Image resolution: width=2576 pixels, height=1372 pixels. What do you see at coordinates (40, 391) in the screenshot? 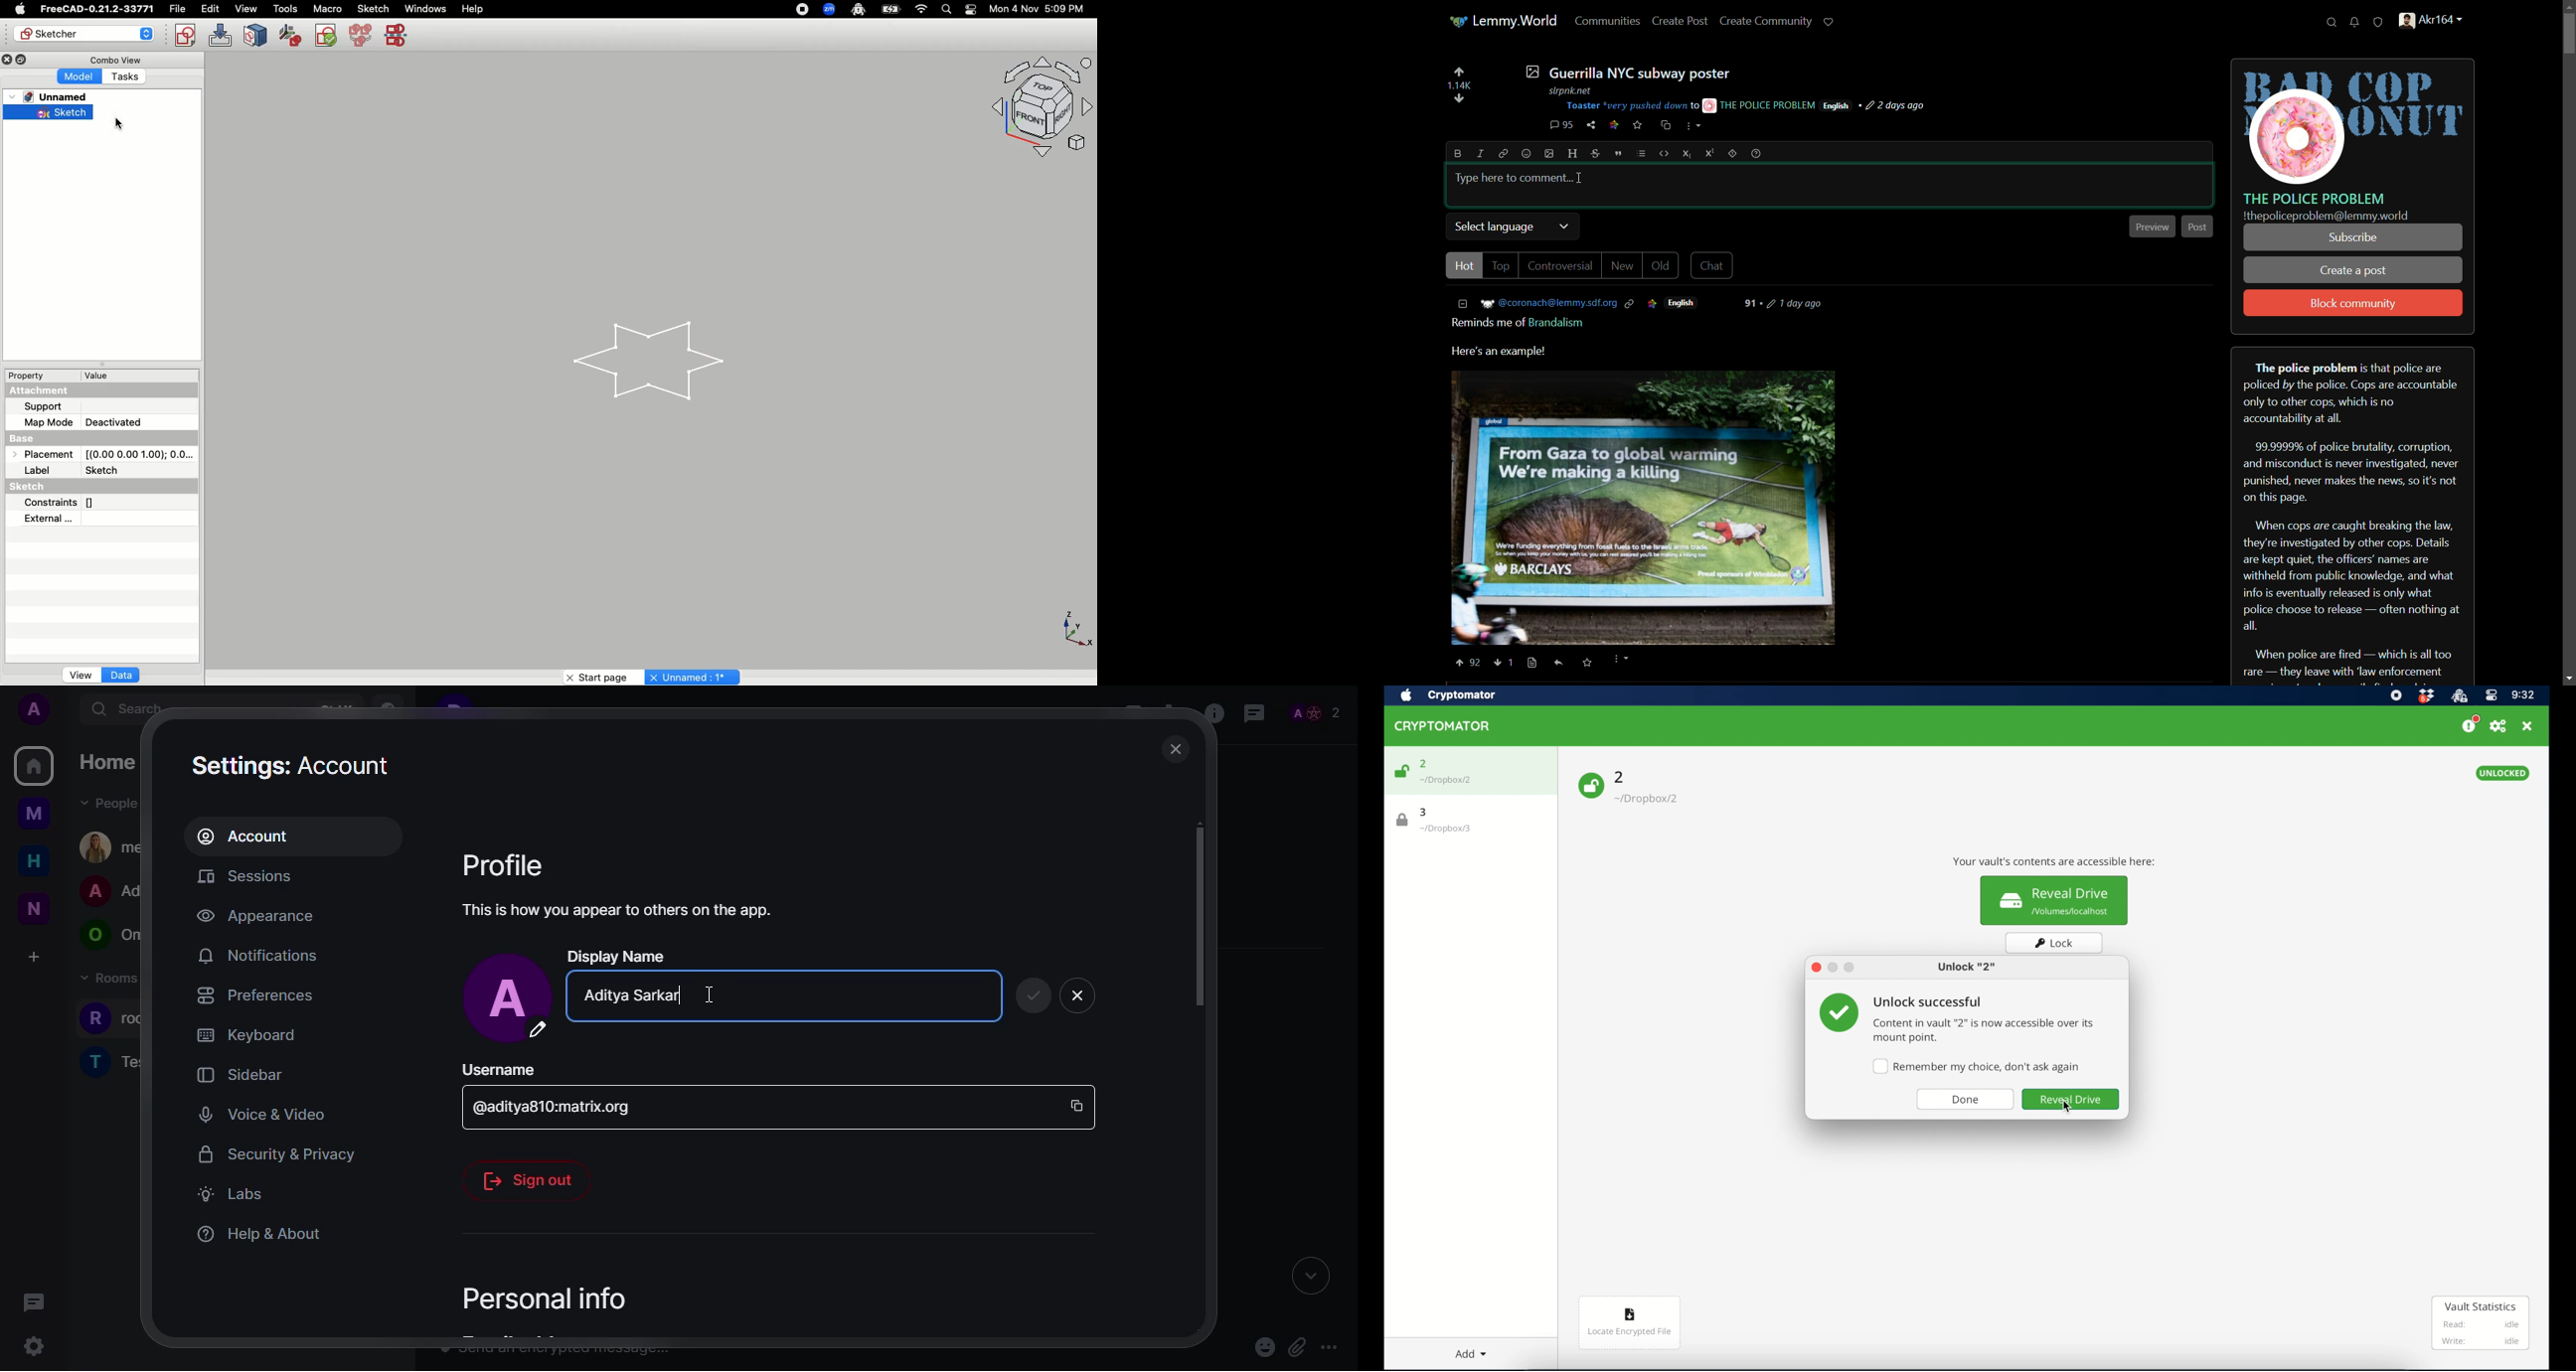
I see `Attachment` at bounding box center [40, 391].